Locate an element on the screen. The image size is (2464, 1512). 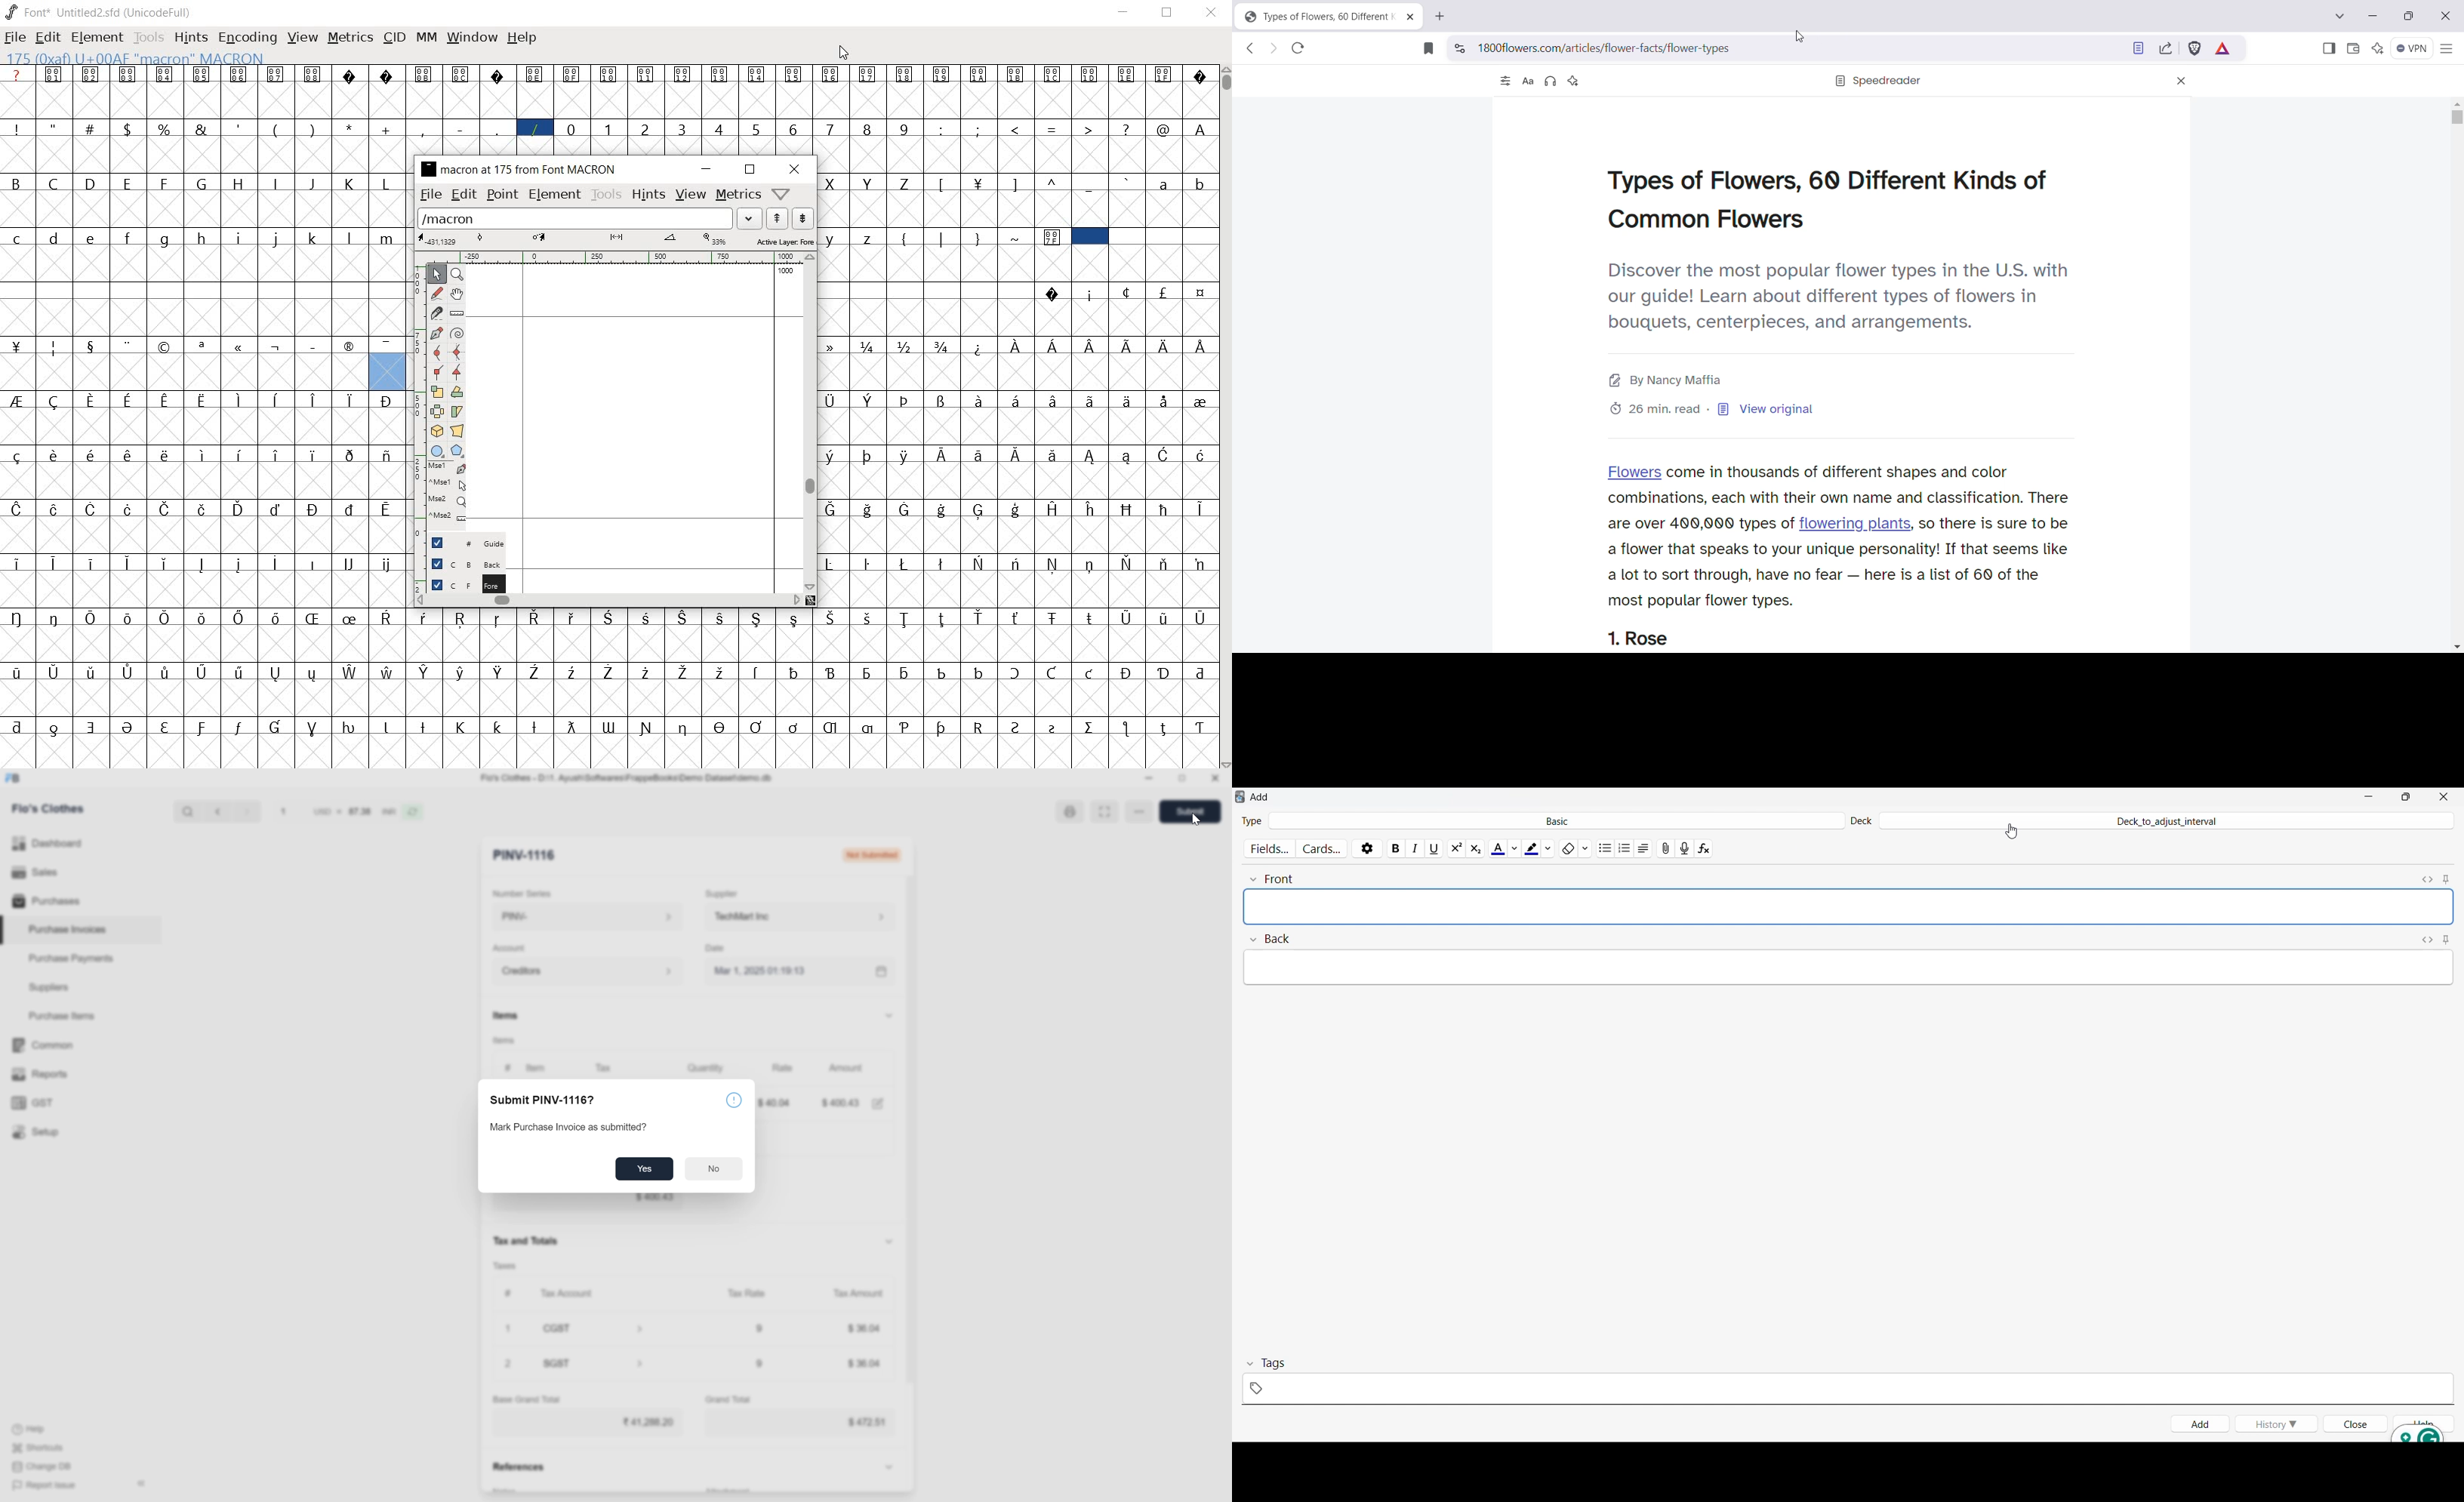
Symbol is located at coordinates (1198, 669).